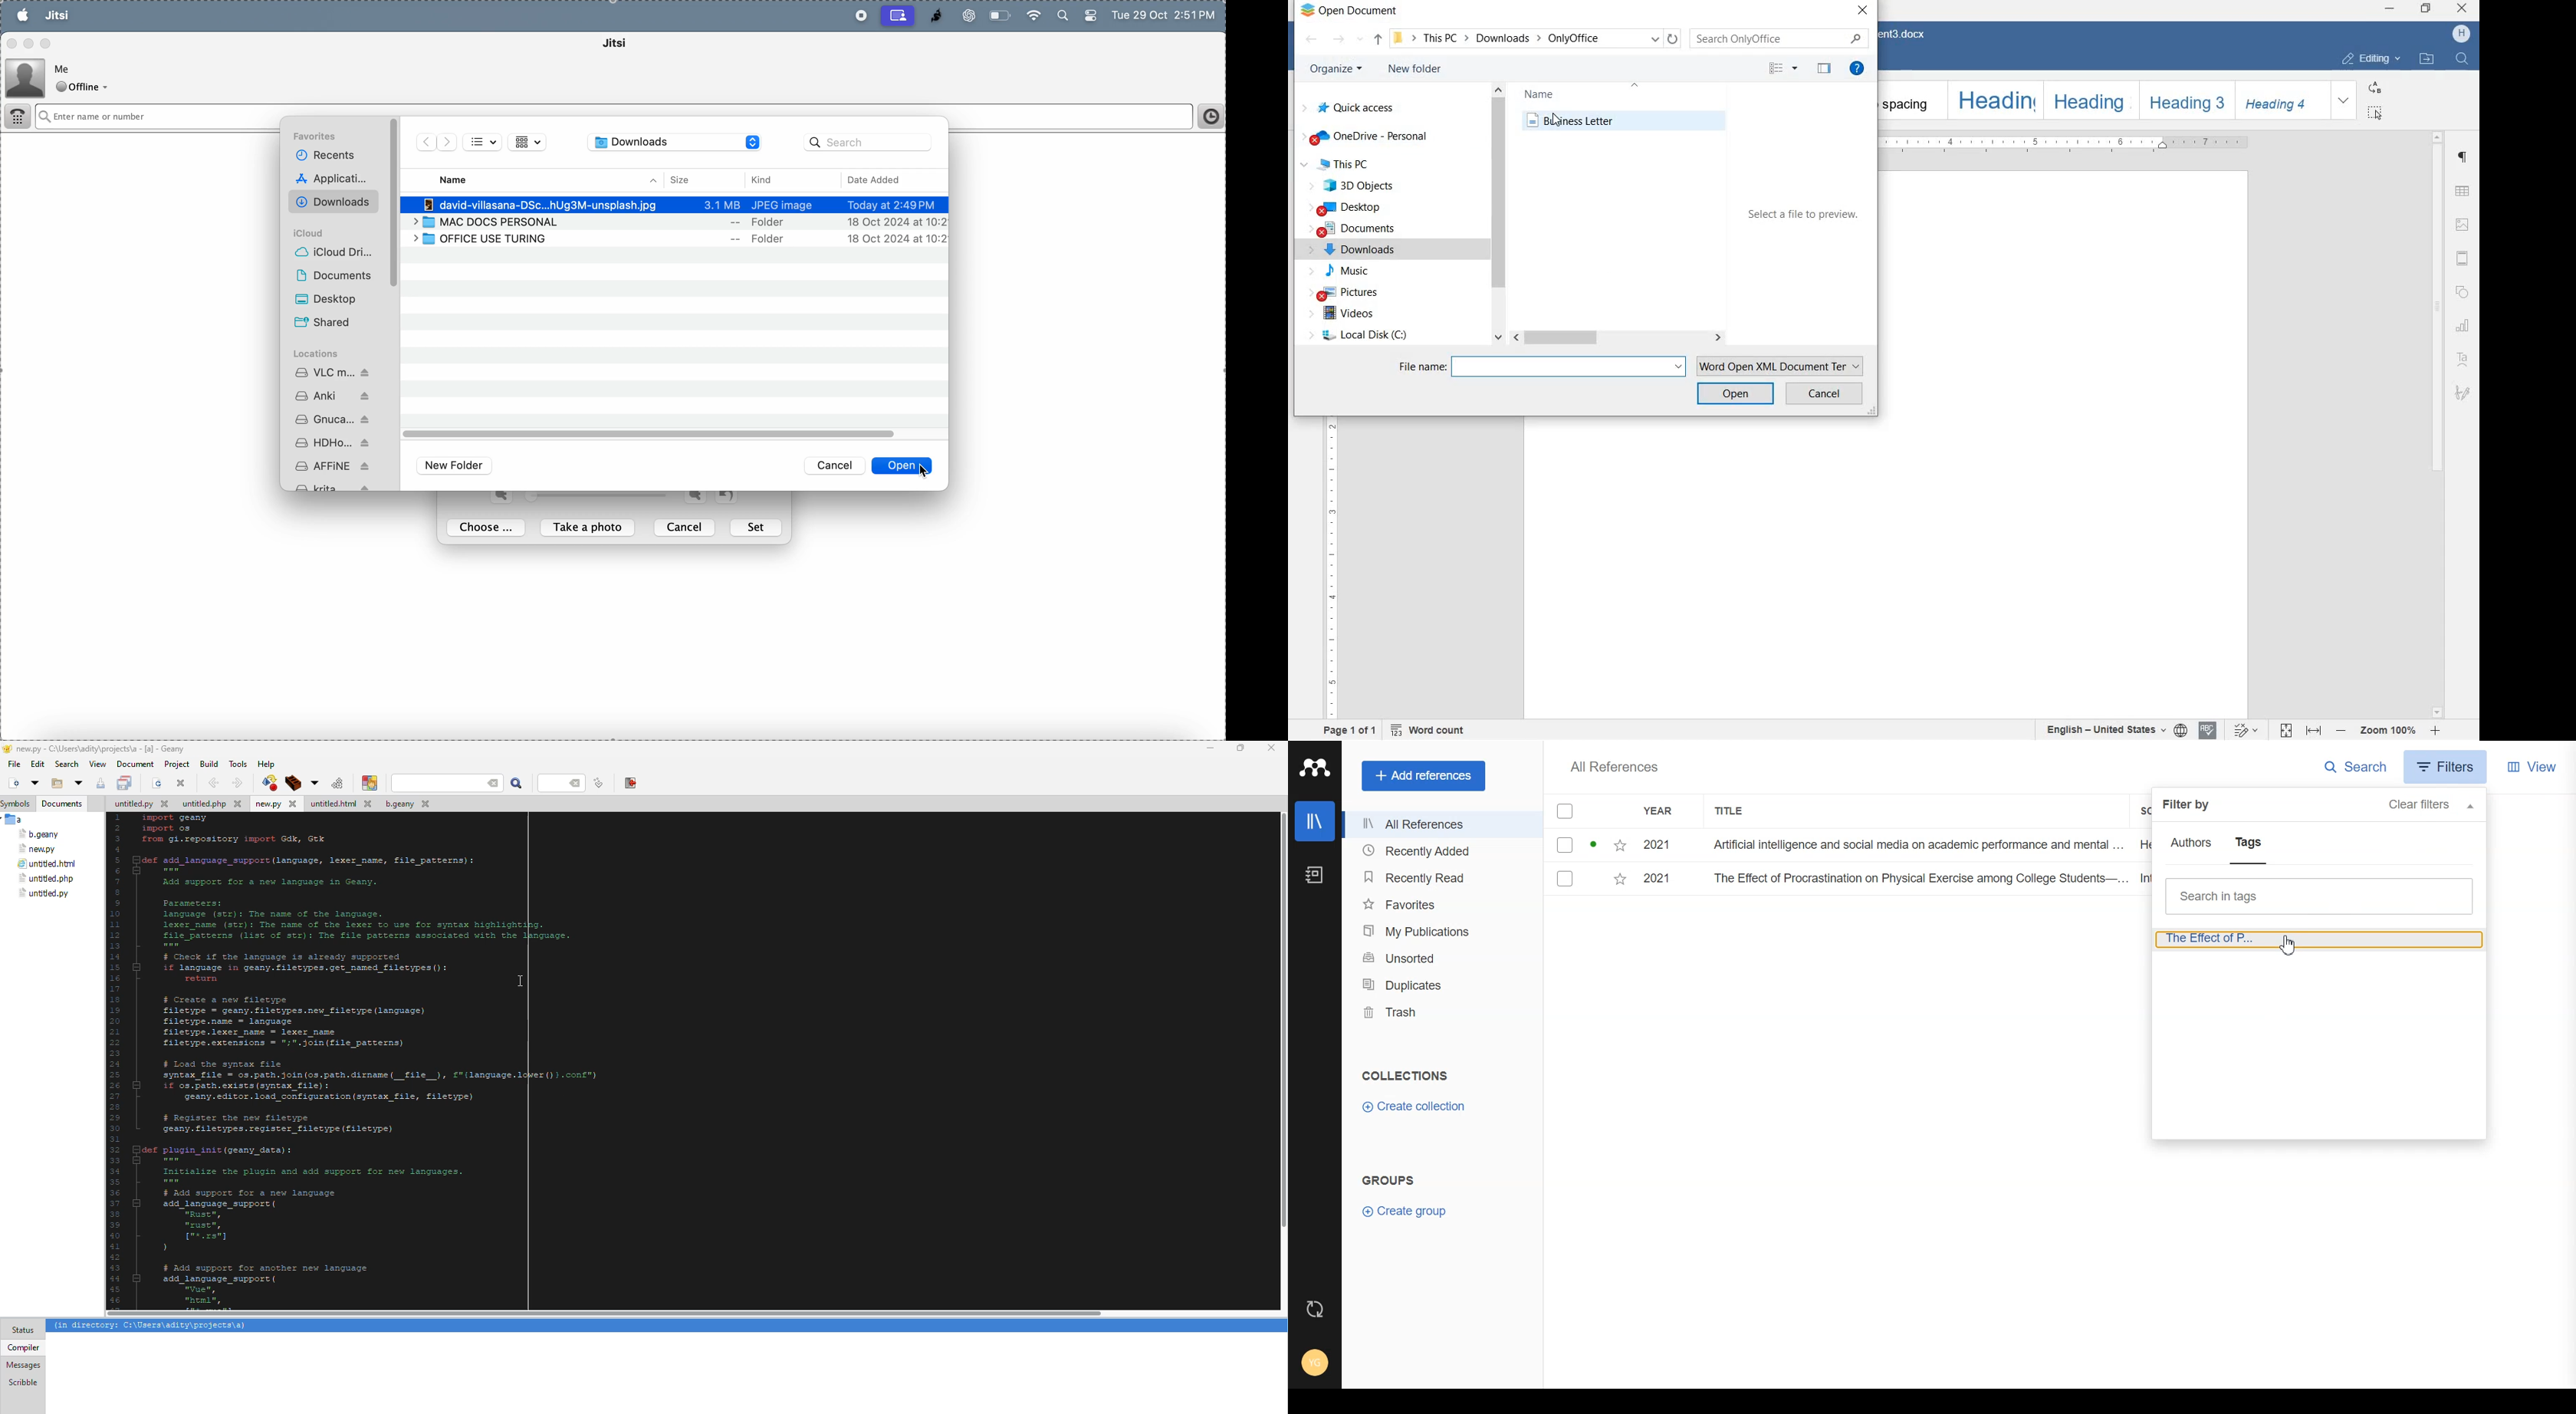 This screenshot has height=1428, width=2576. Describe the element at coordinates (1432, 985) in the screenshot. I see `Duplicates` at that location.